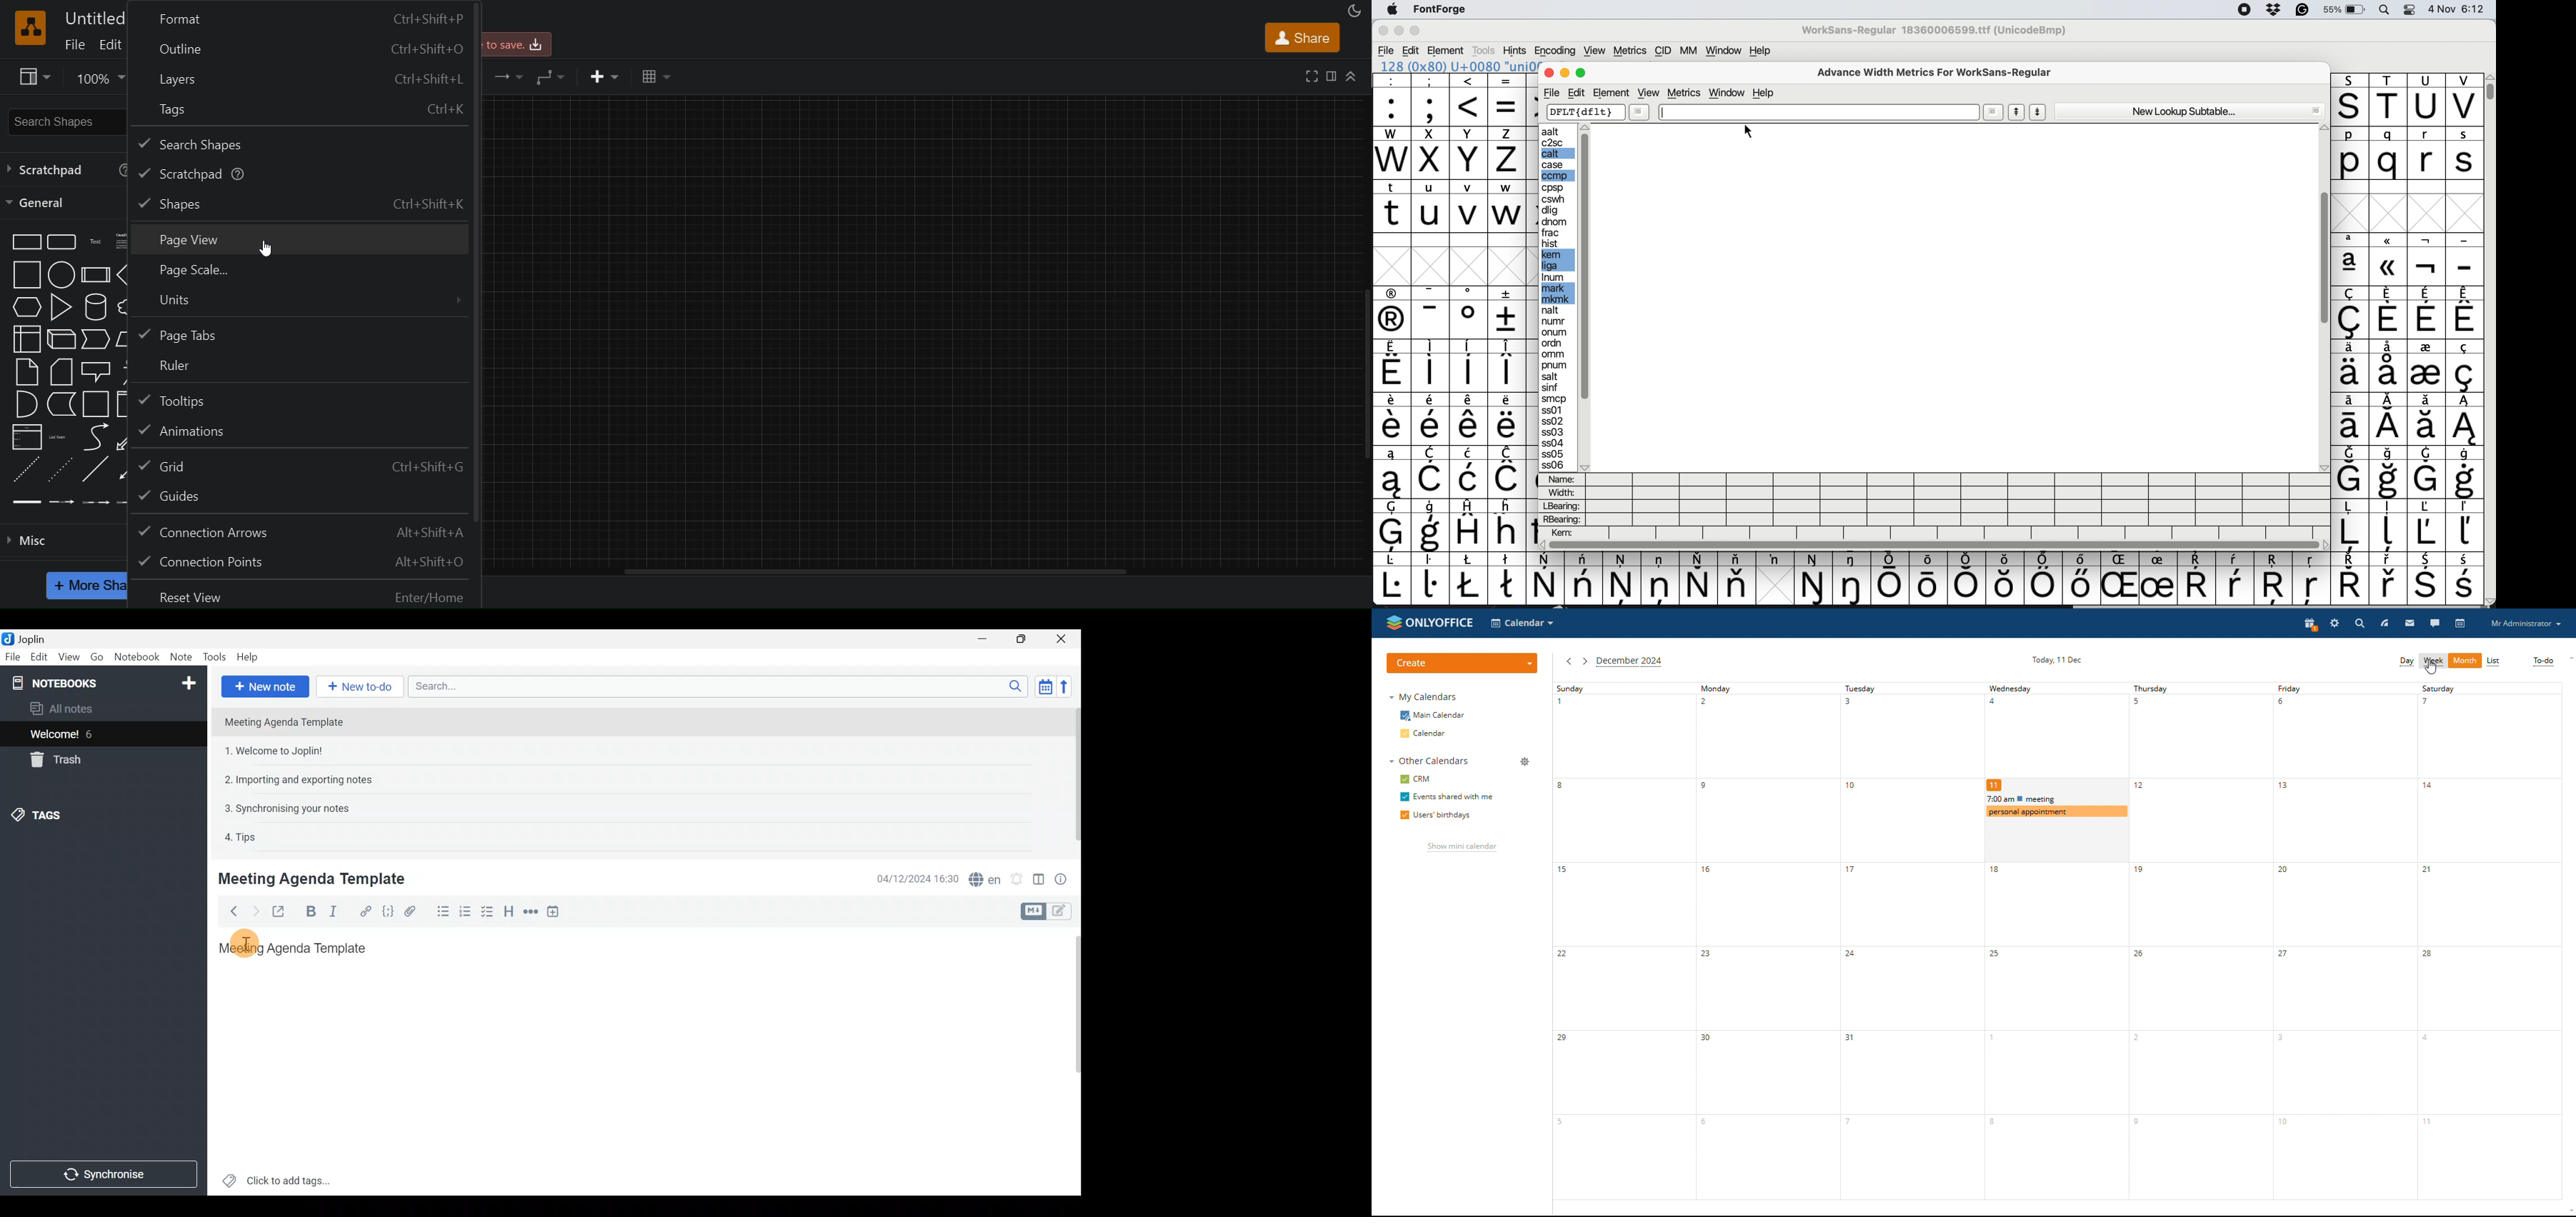 The height and width of the screenshot is (1232, 2576). I want to click on settings, so click(2335, 622).